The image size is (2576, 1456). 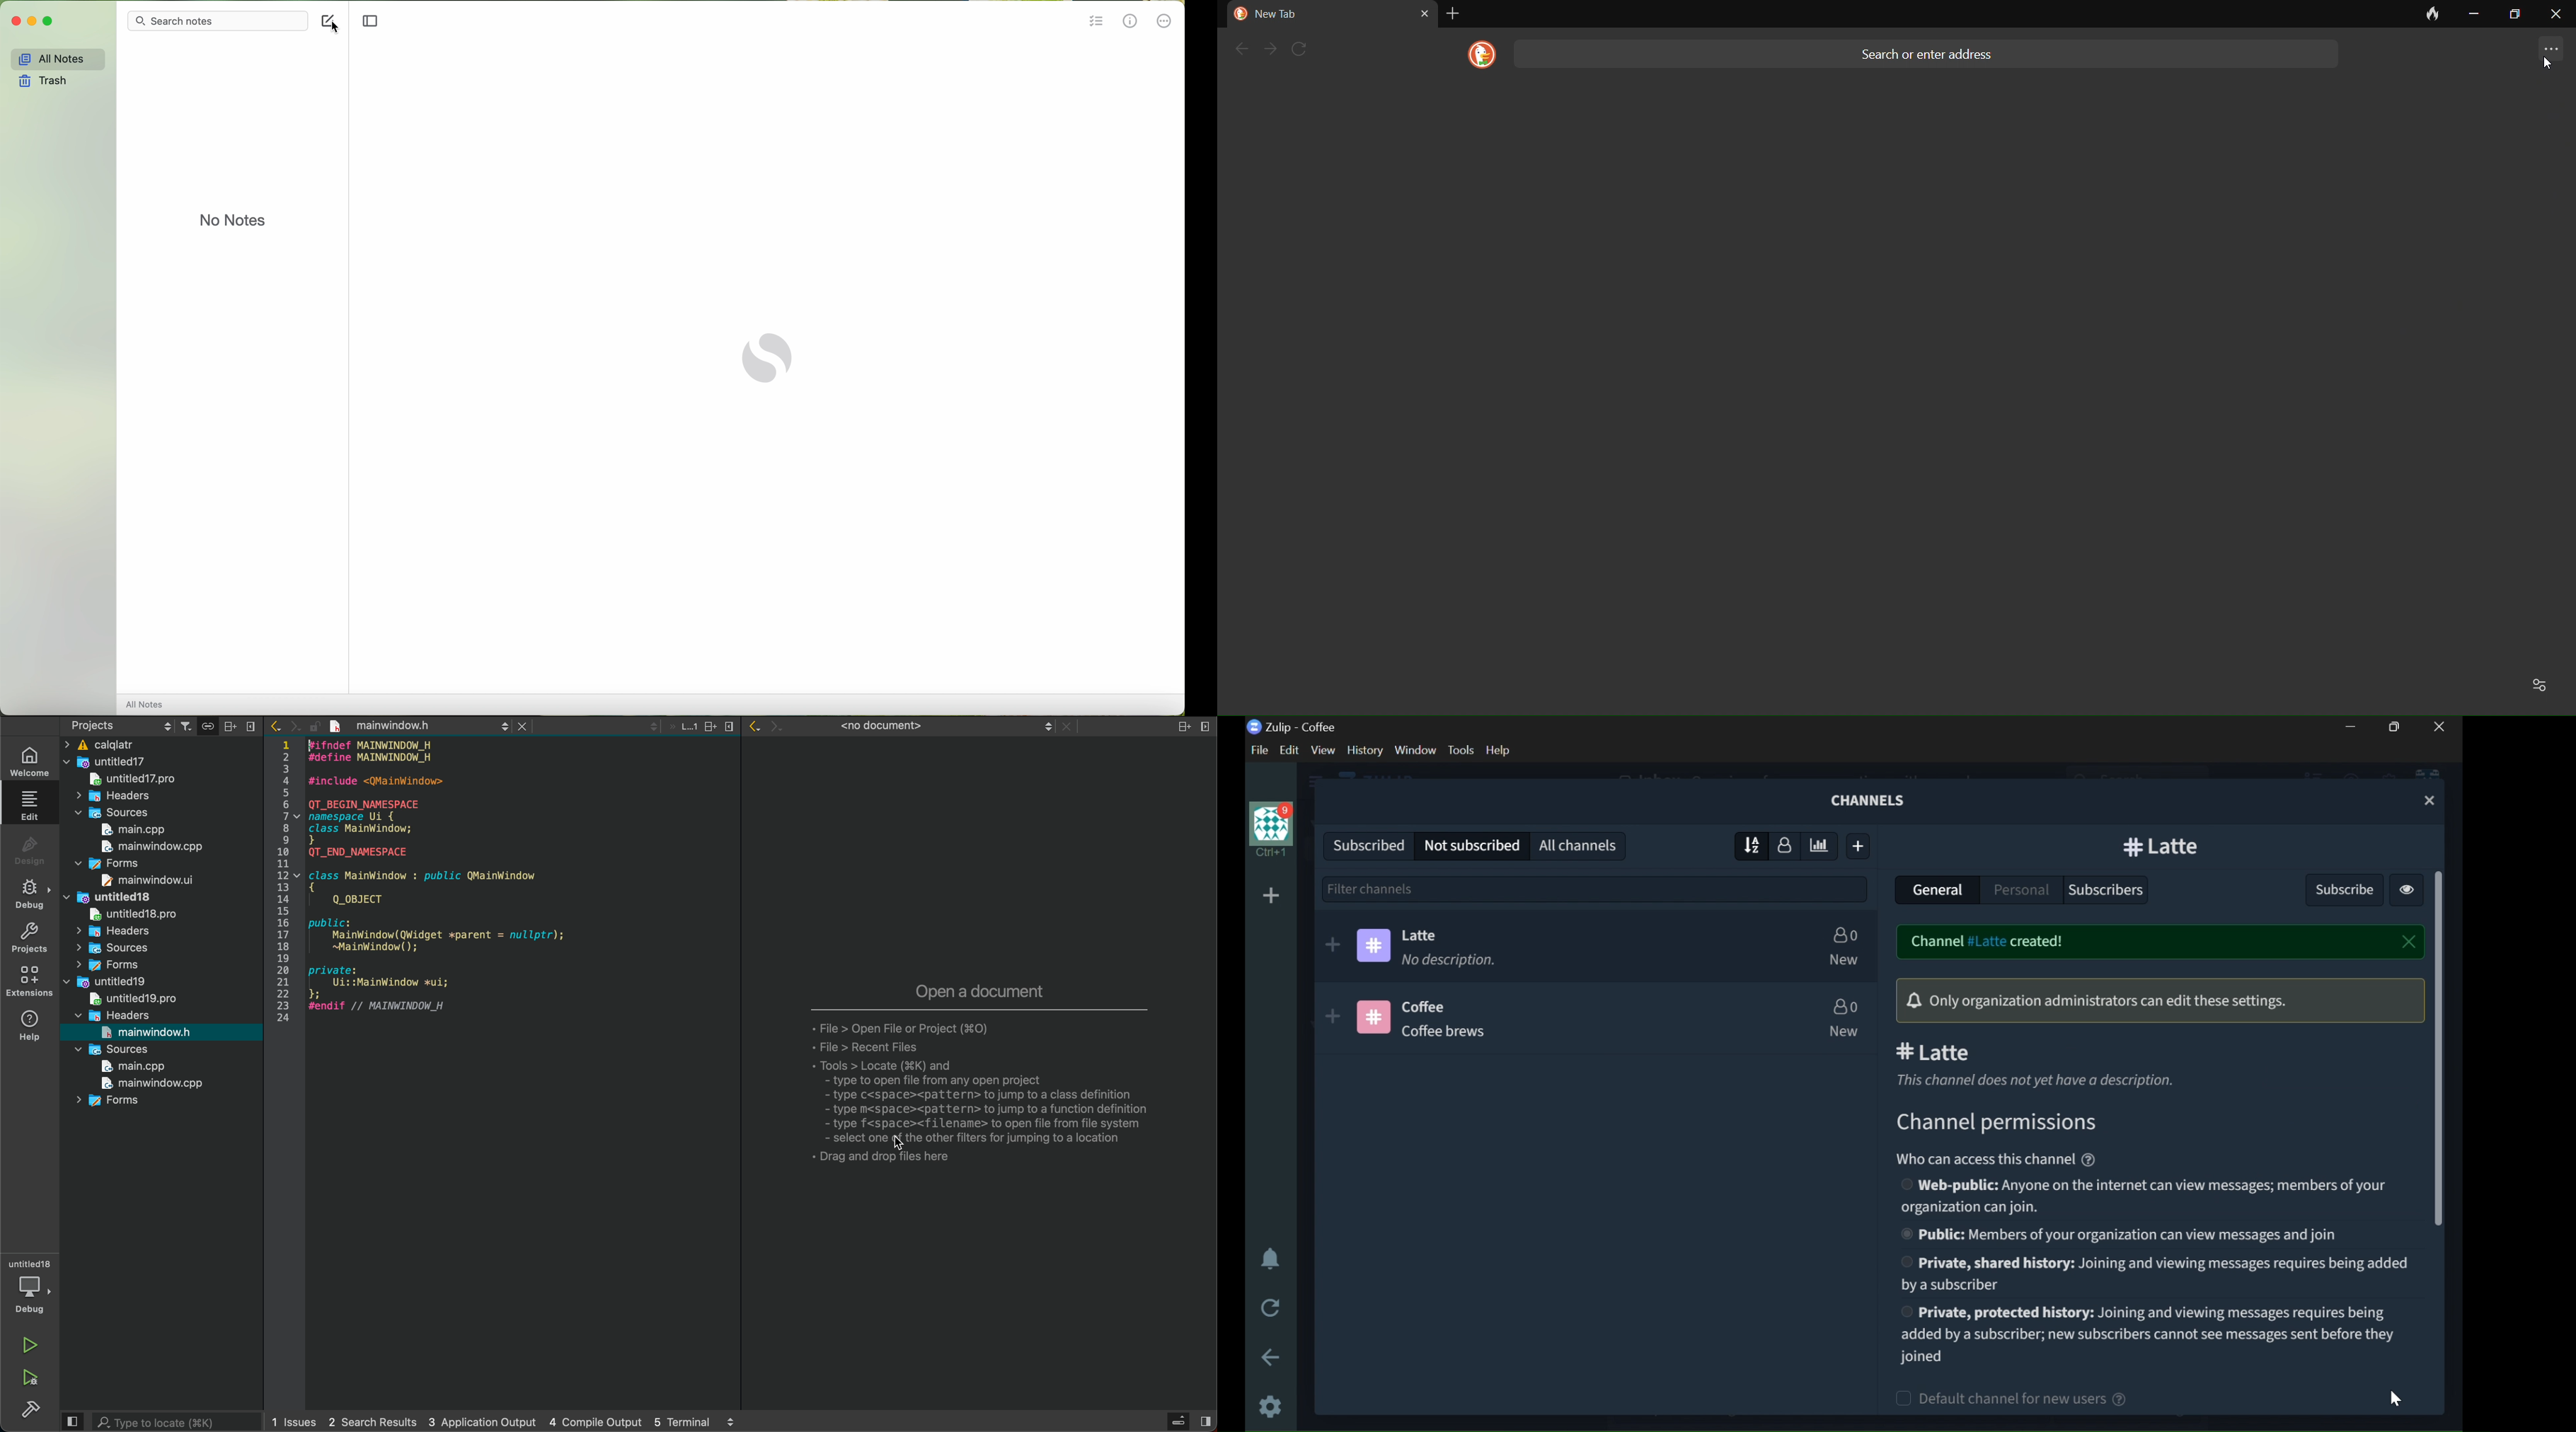 I want to click on help, so click(x=30, y=1024).